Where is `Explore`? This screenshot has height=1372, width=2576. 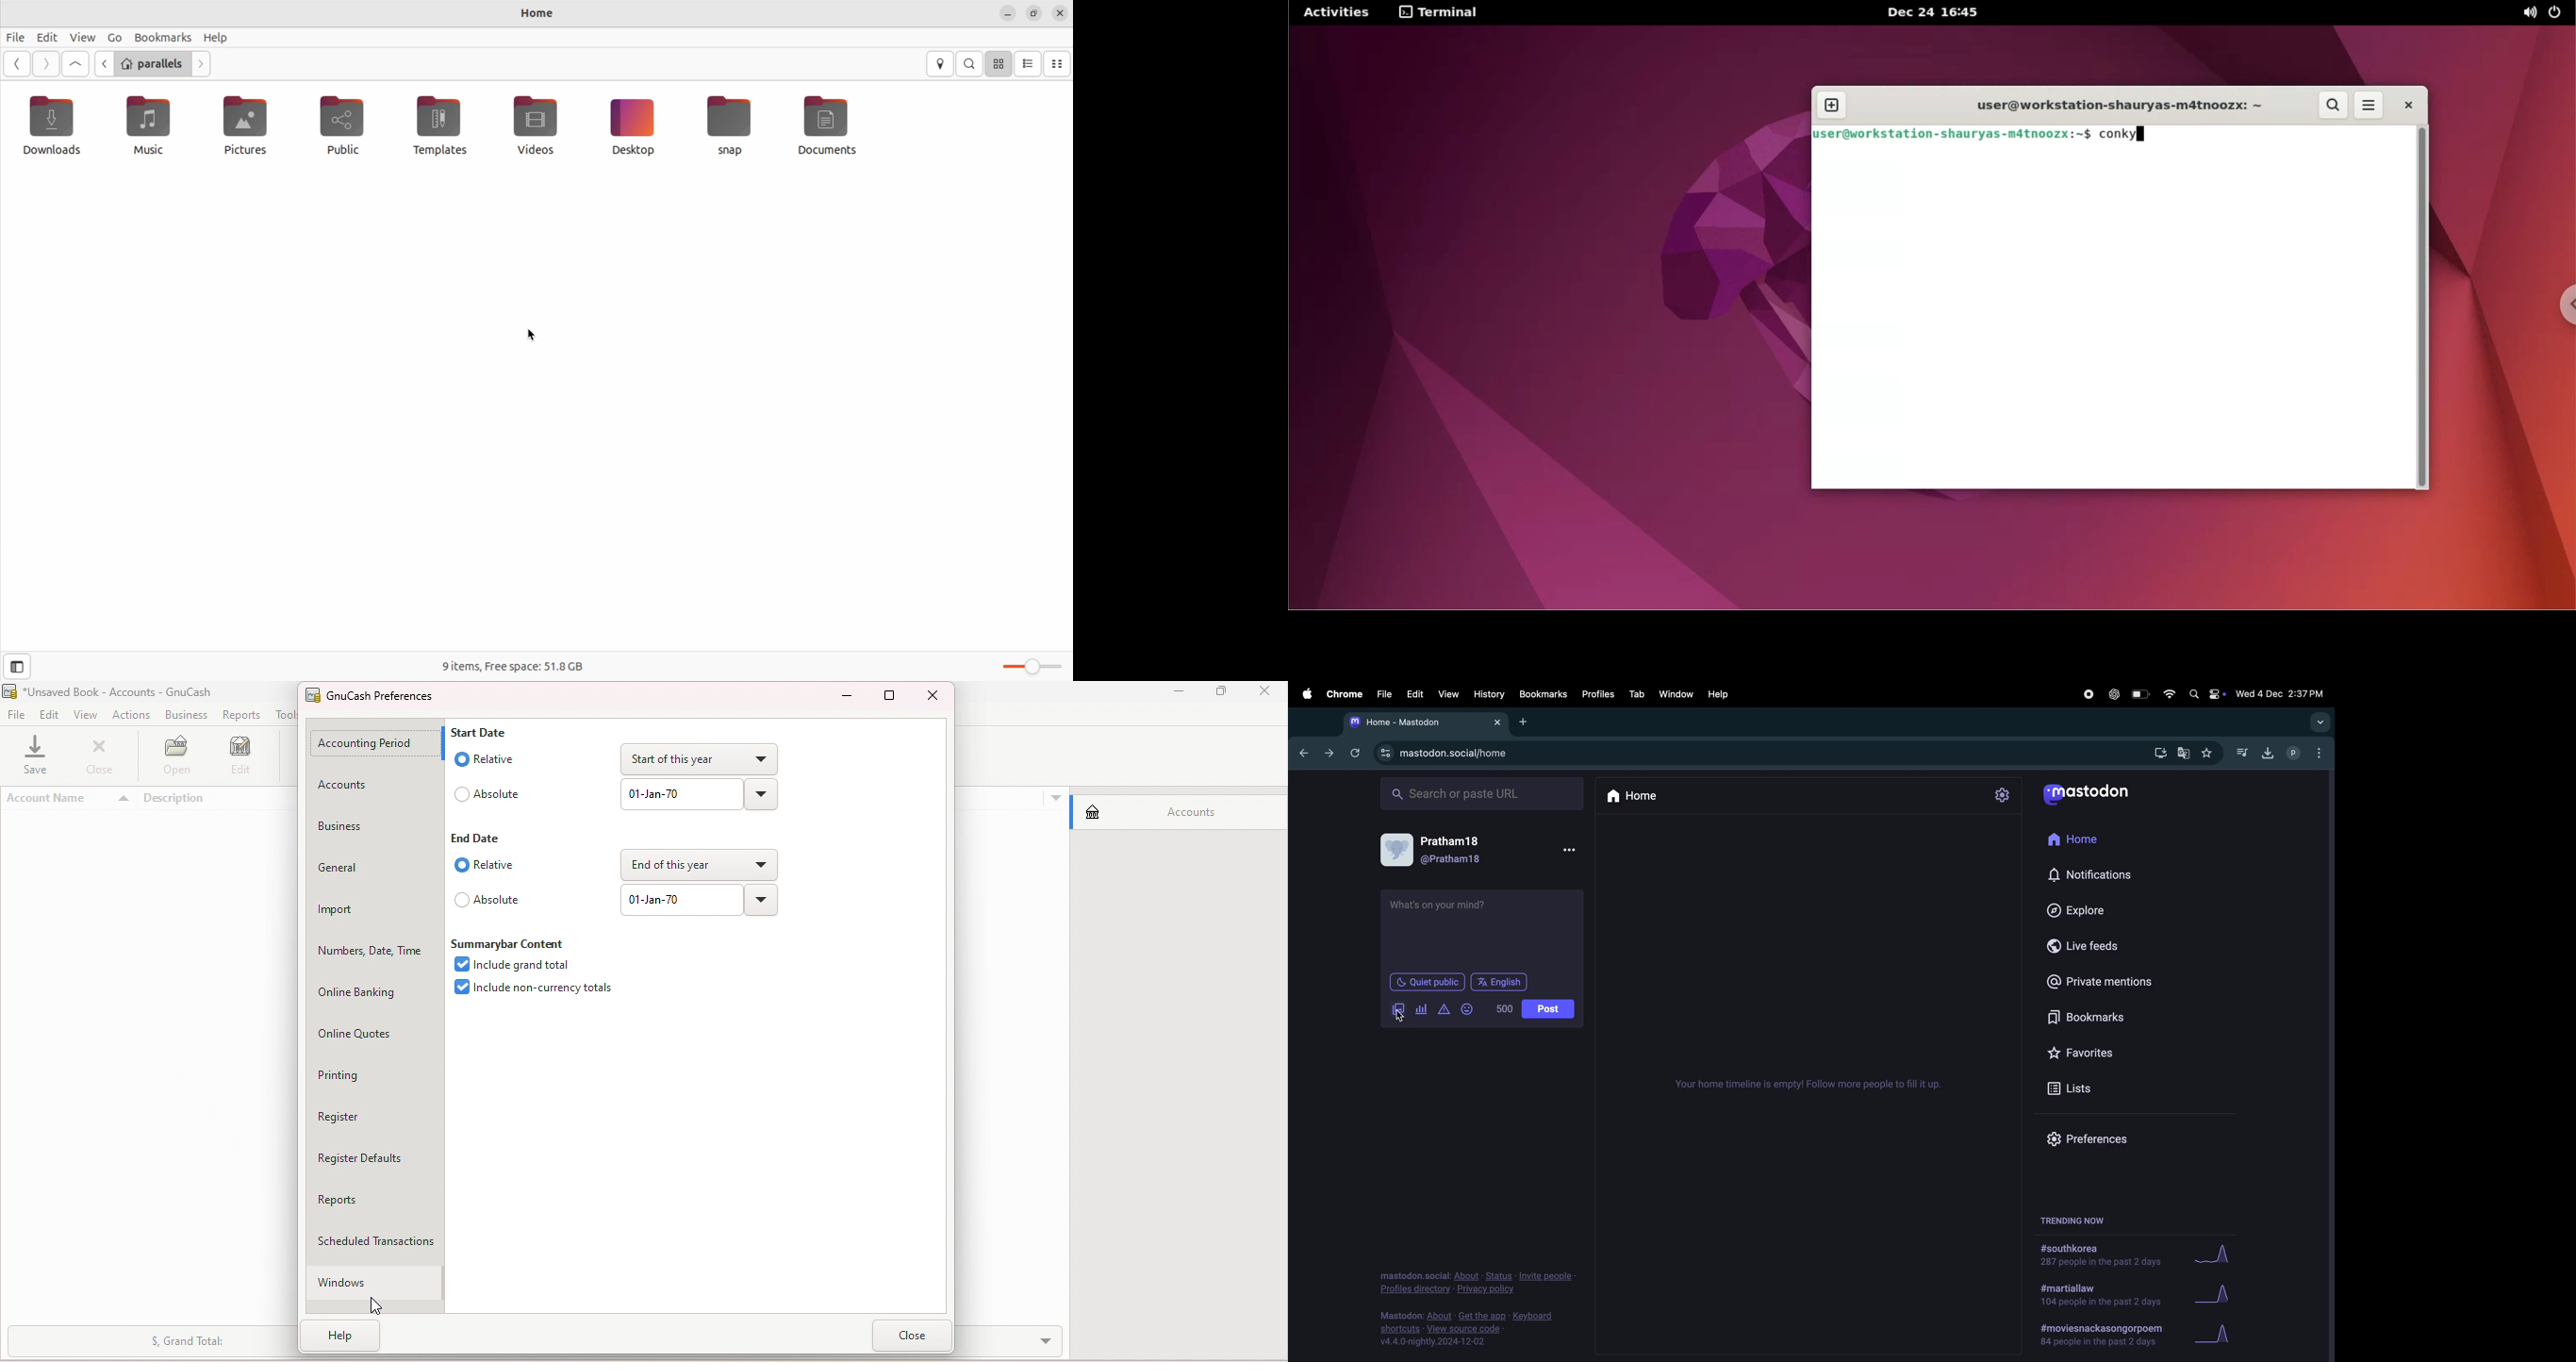
Explore is located at coordinates (2084, 910).